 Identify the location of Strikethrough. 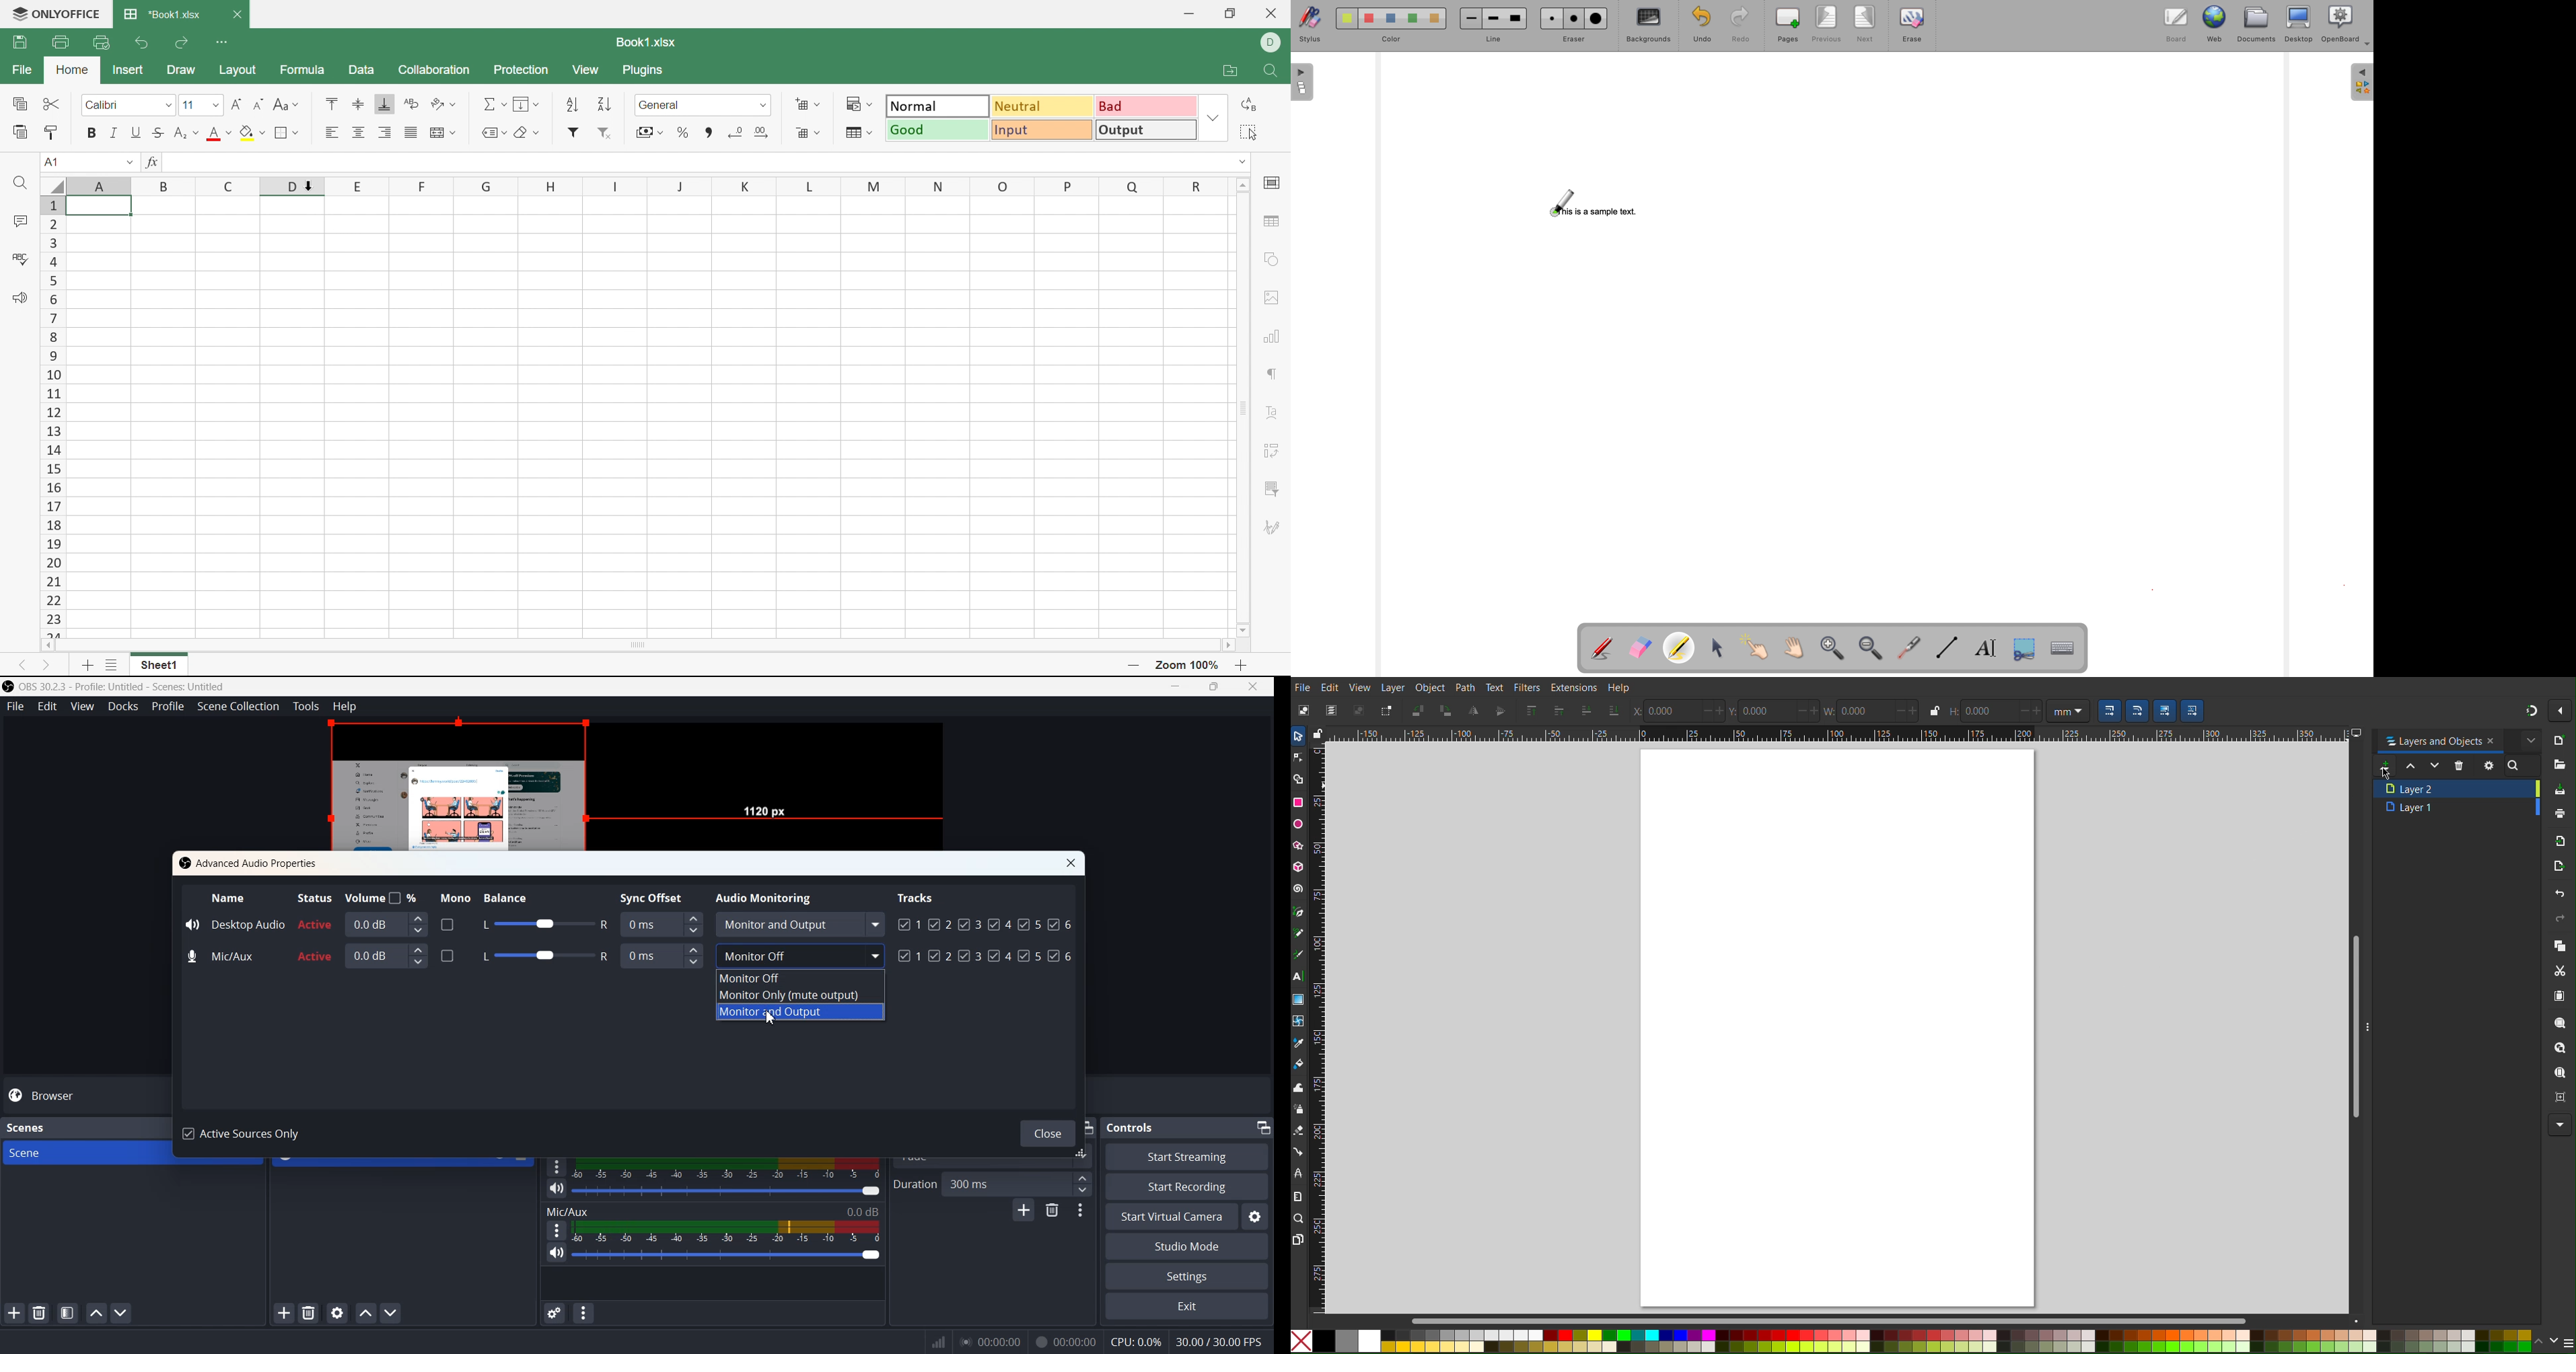
(159, 133).